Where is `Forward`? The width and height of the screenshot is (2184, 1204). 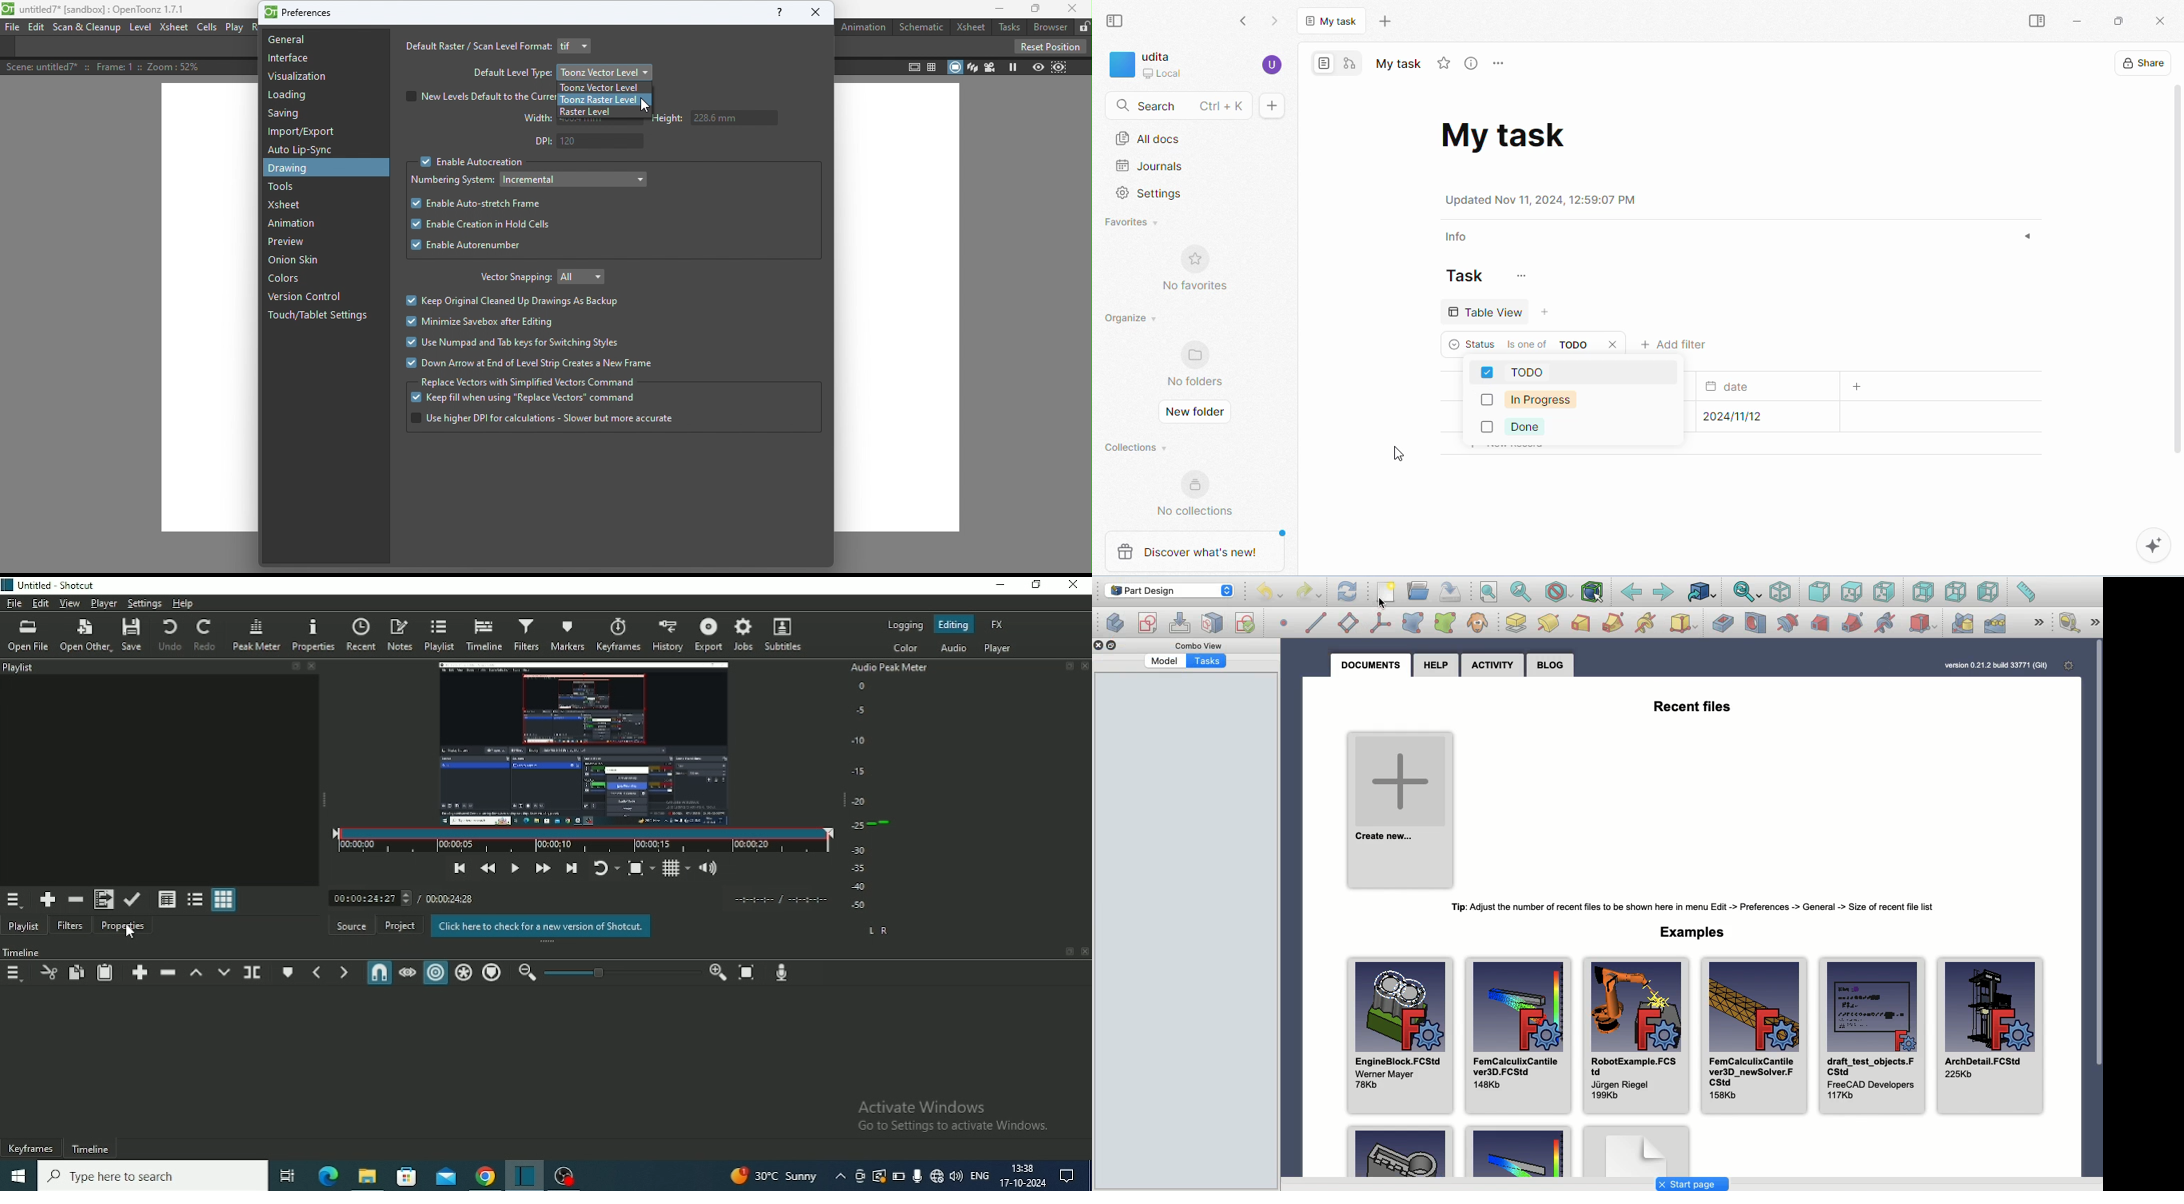
Forward is located at coordinates (1664, 592).